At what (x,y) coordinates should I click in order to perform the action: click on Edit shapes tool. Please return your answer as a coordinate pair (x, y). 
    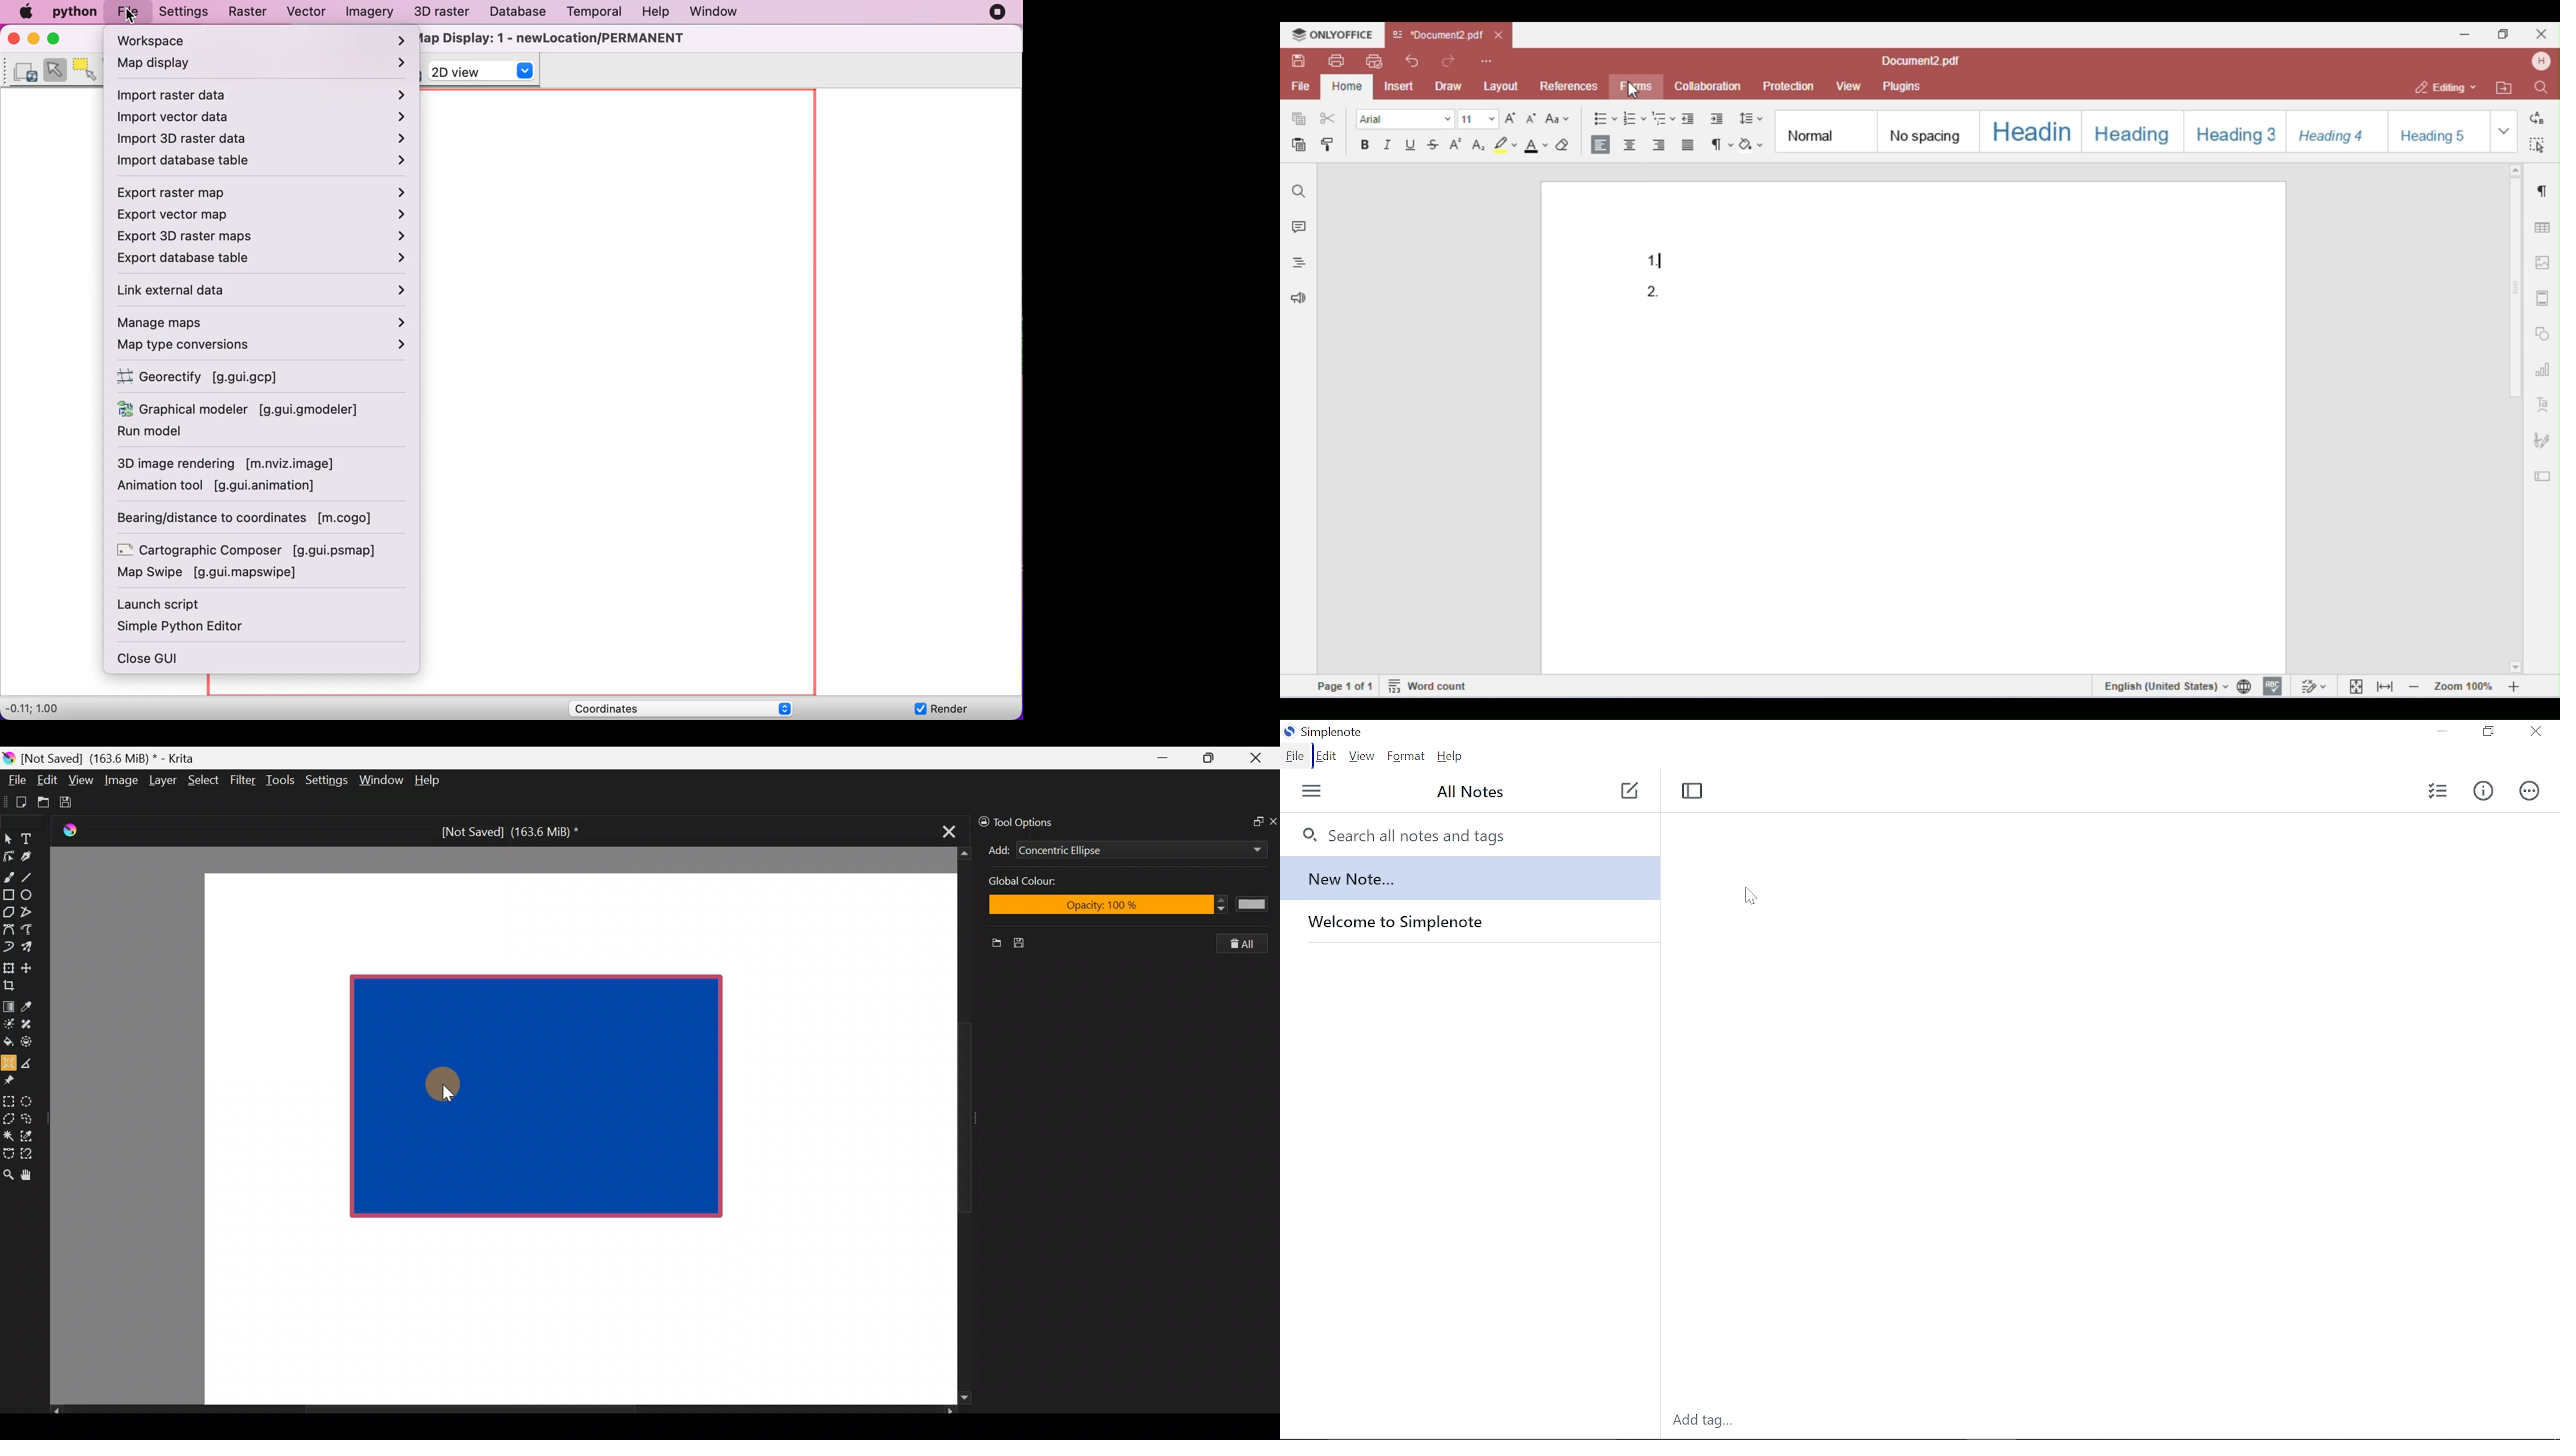
    Looking at the image, I should click on (9, 855).